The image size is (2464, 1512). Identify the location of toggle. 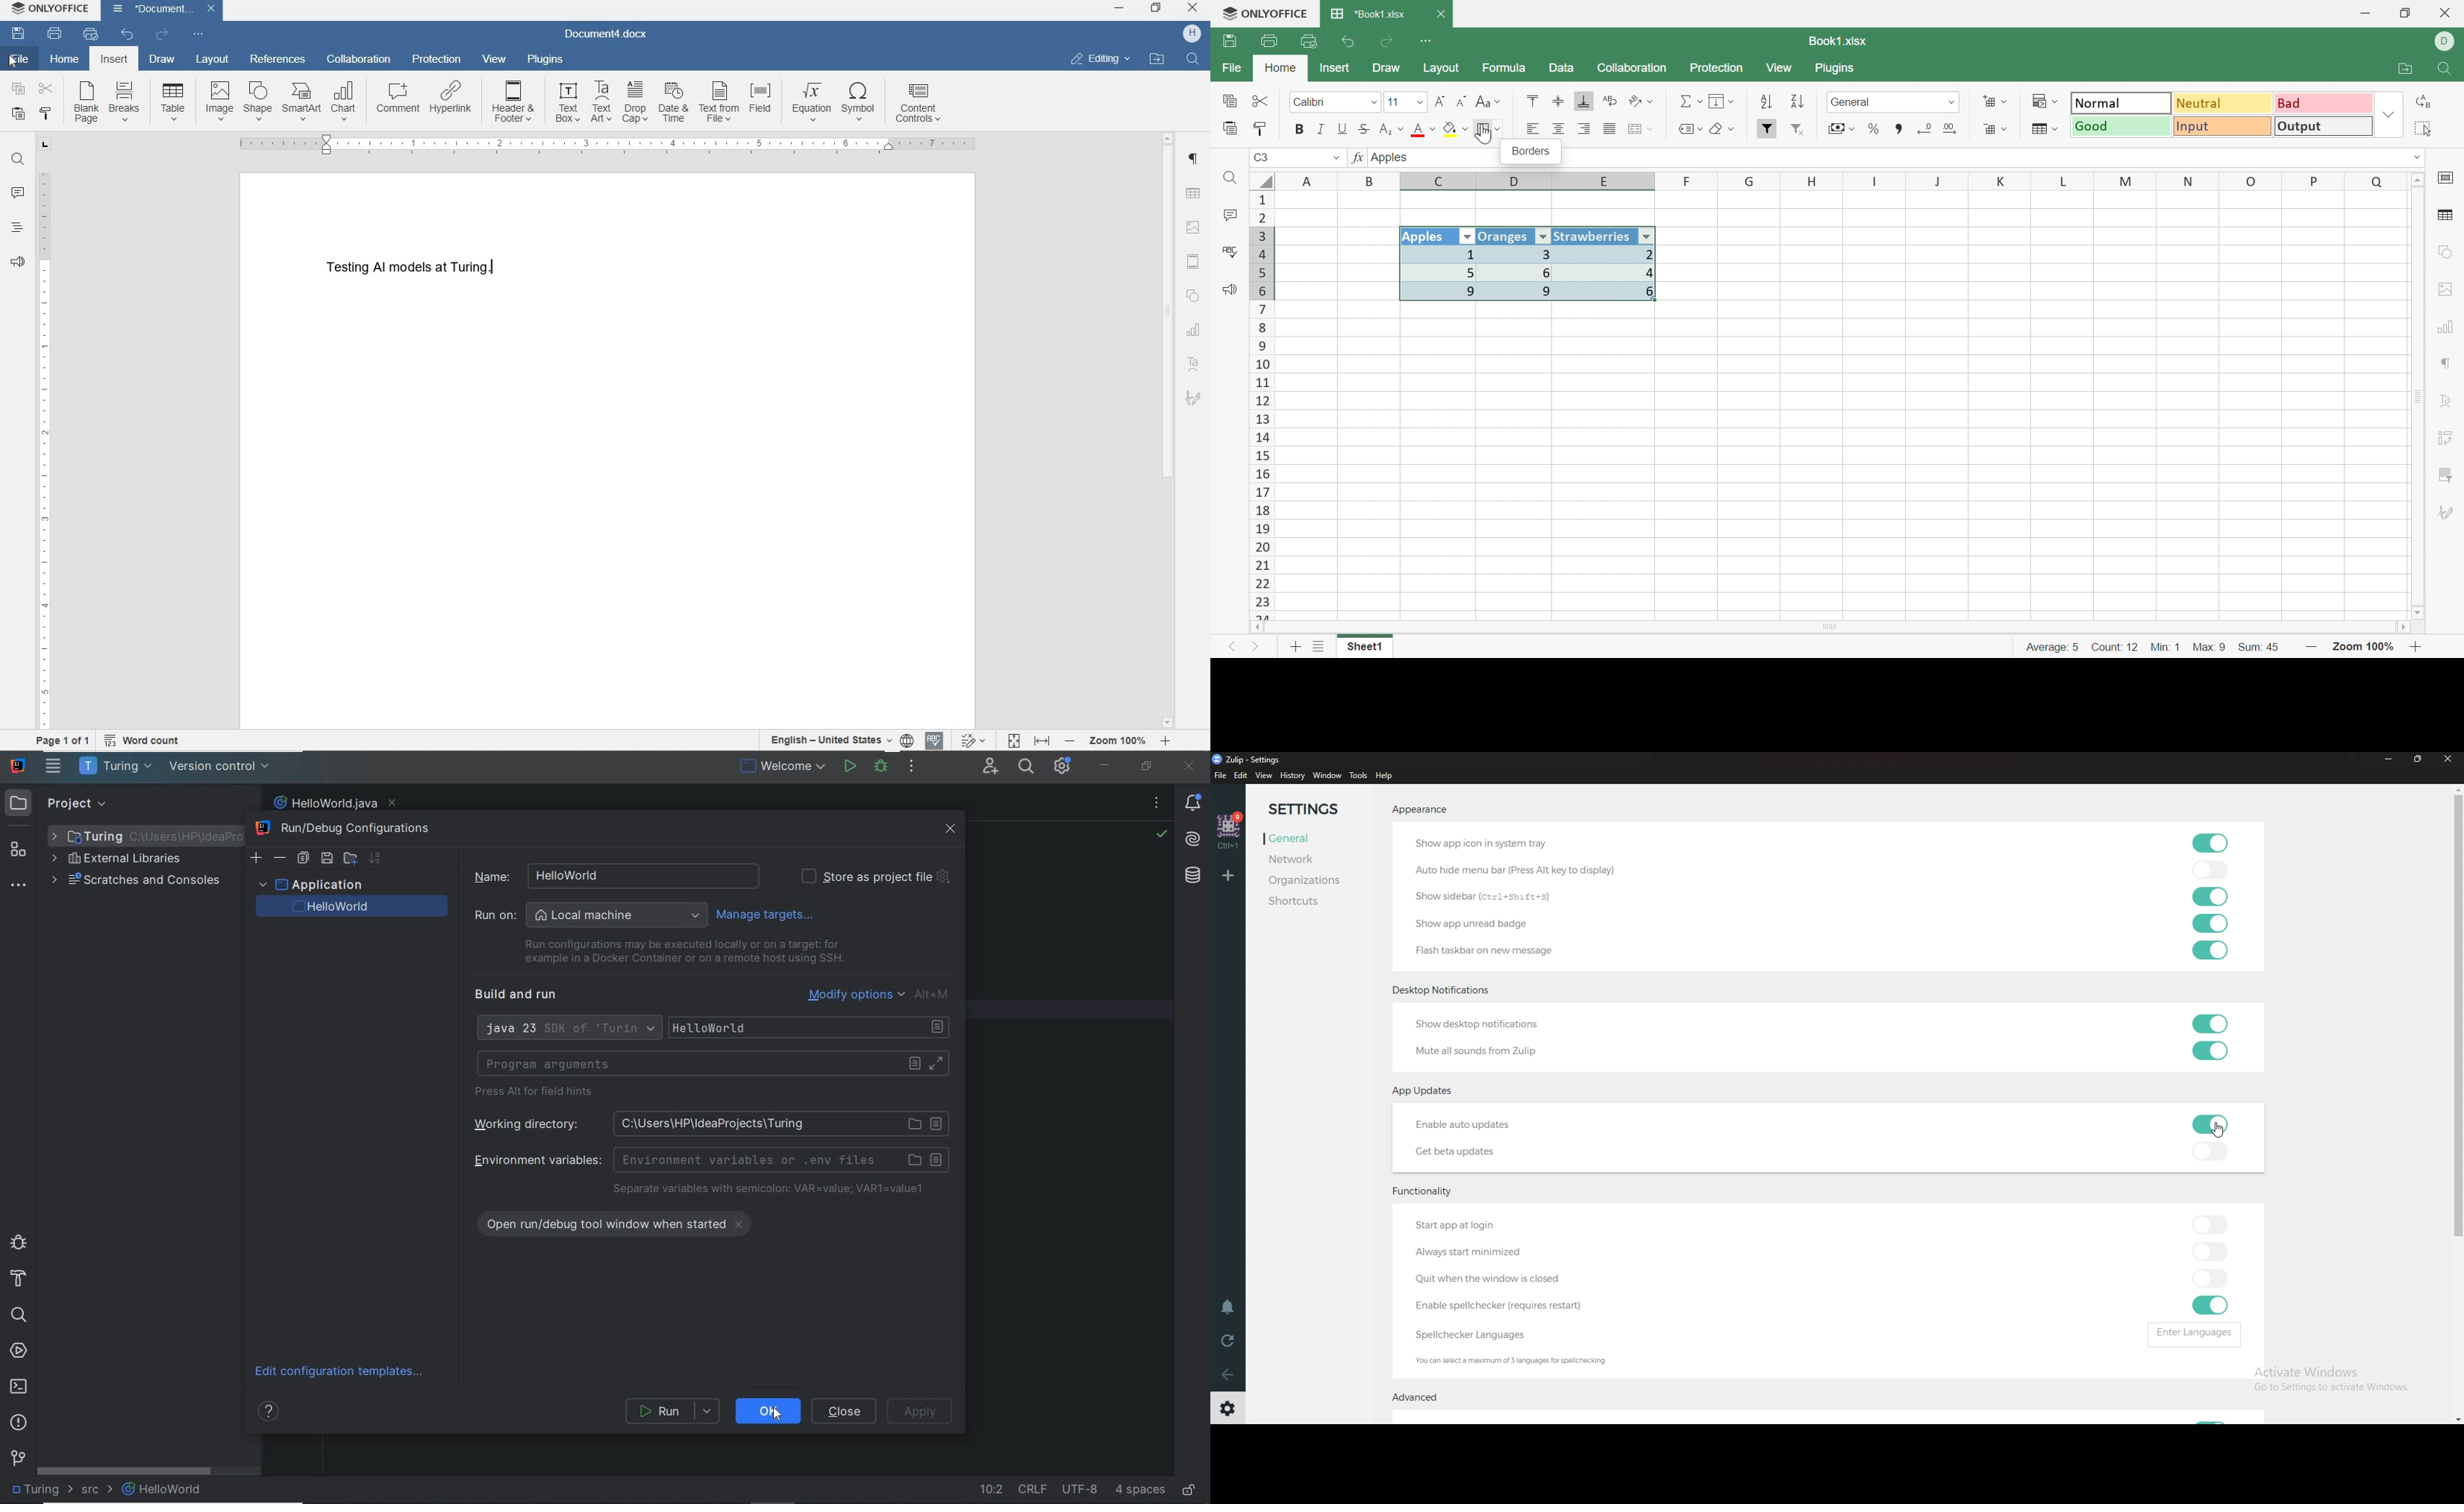
(2210, 950).